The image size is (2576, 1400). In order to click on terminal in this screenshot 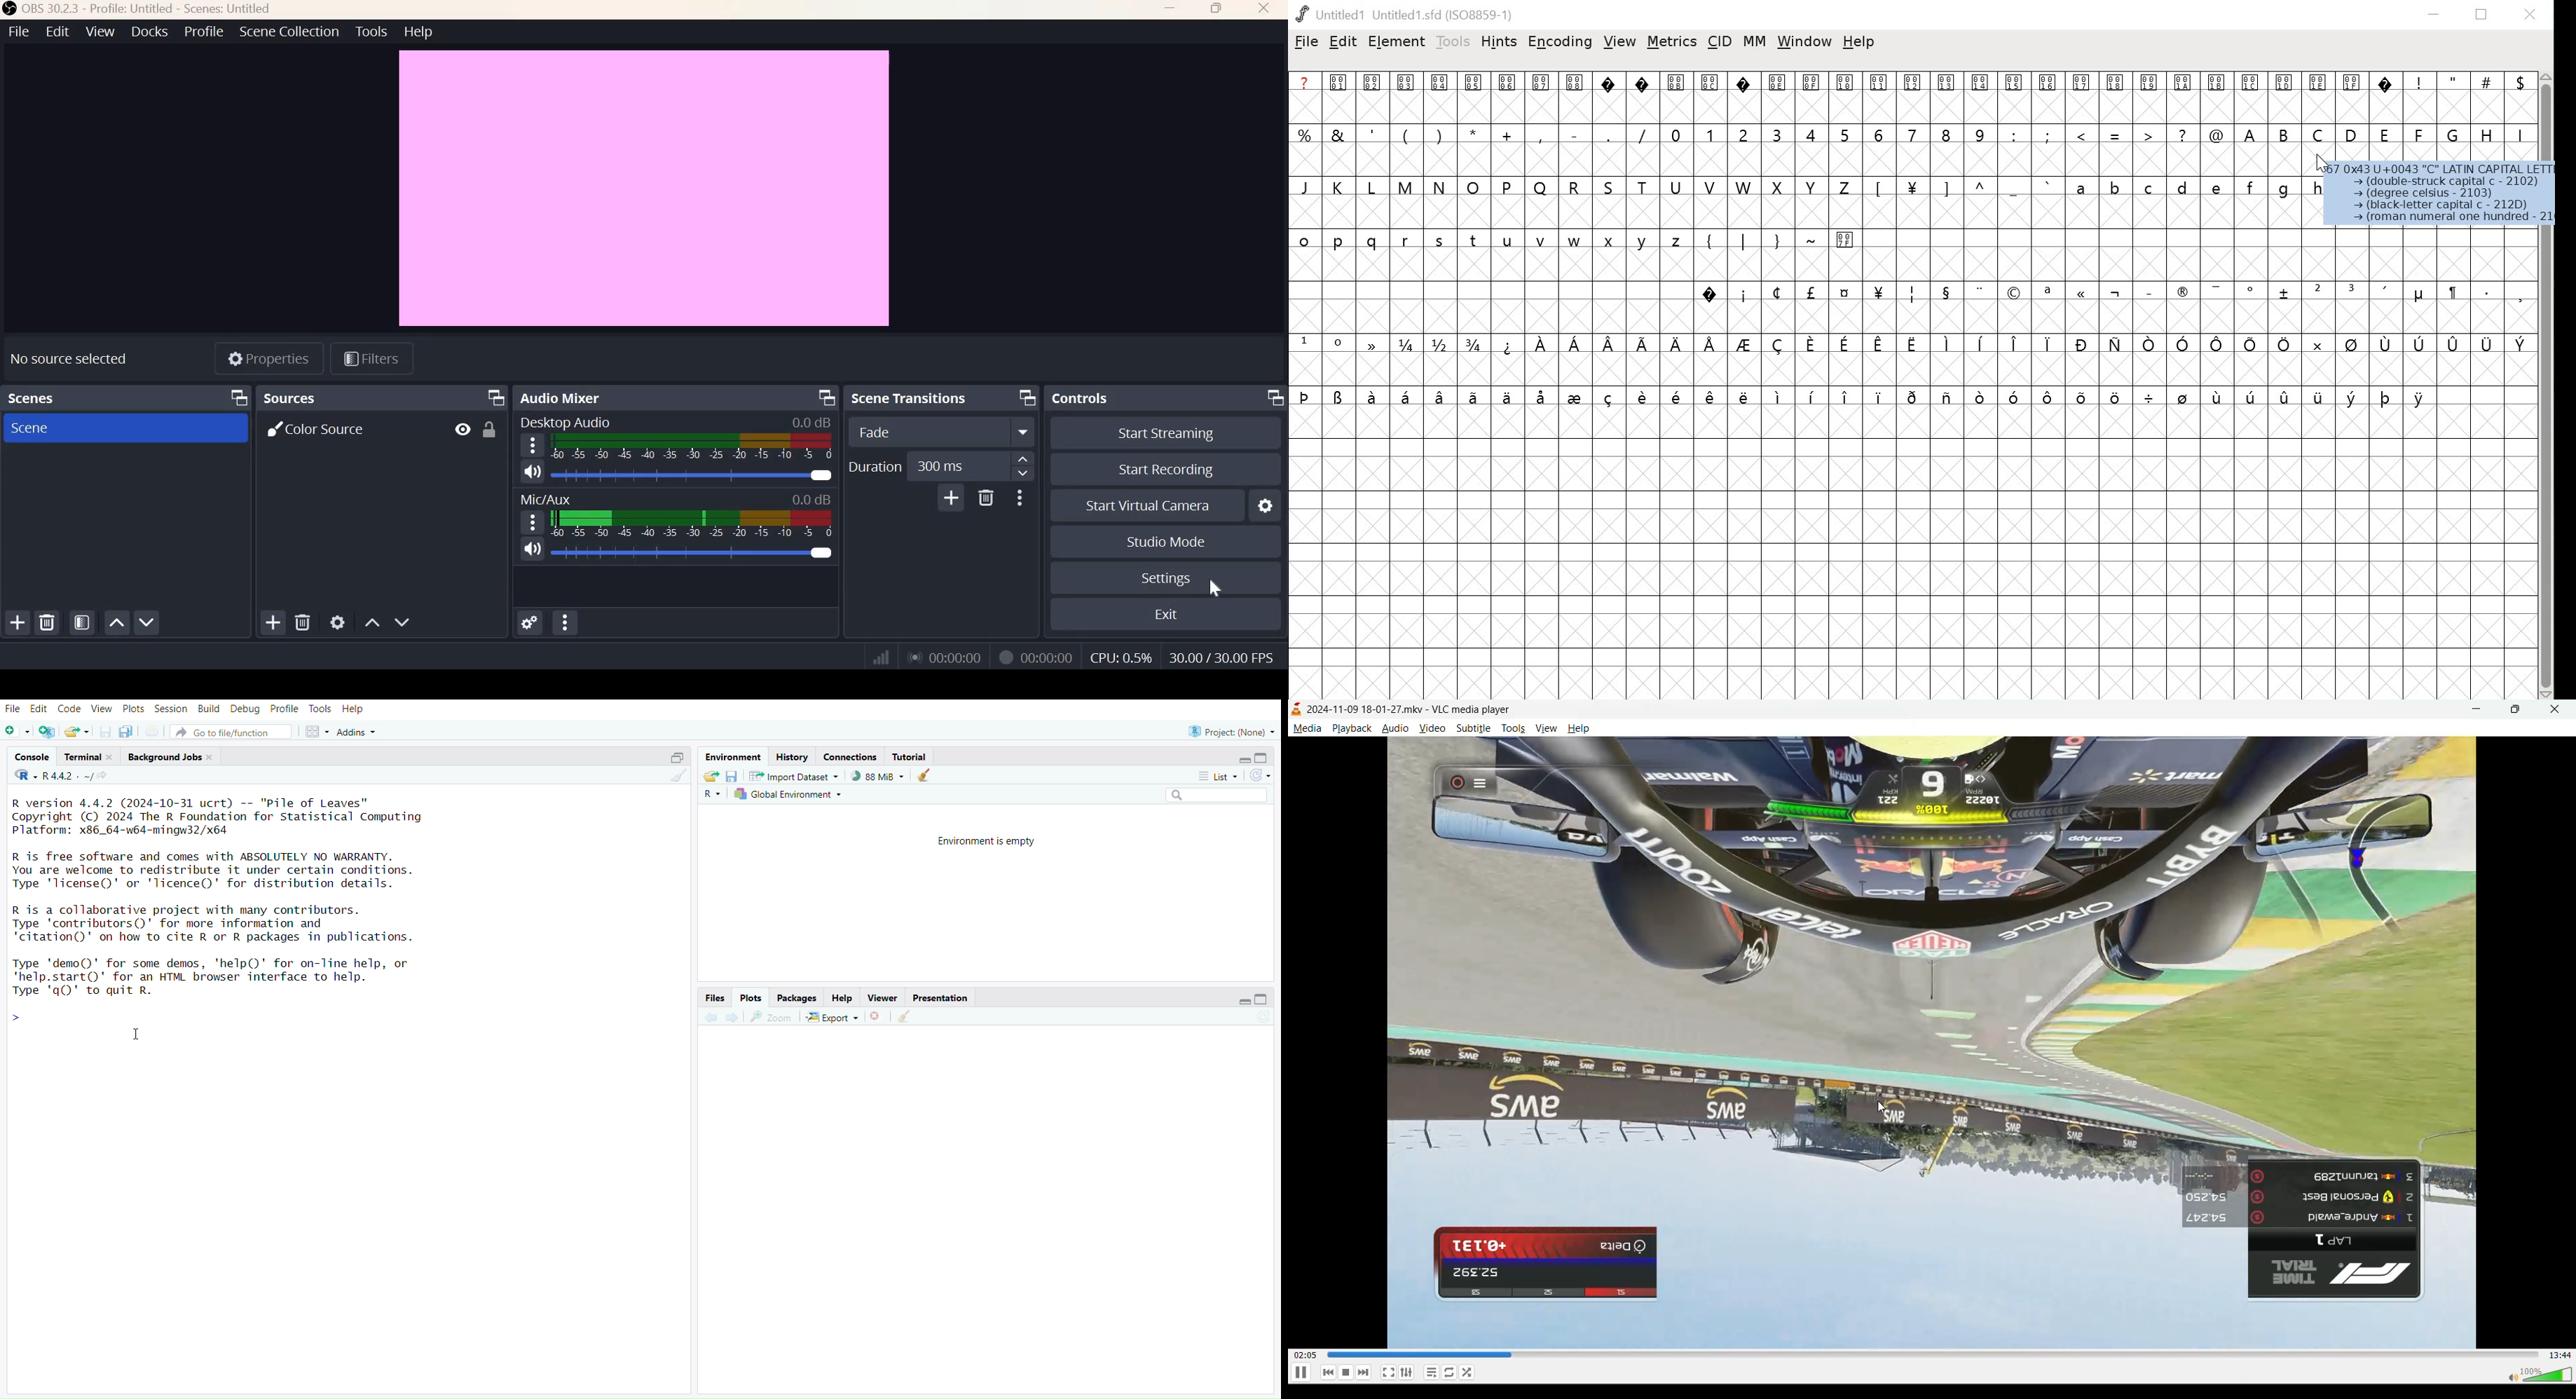, I will do `click(89, 757)`.